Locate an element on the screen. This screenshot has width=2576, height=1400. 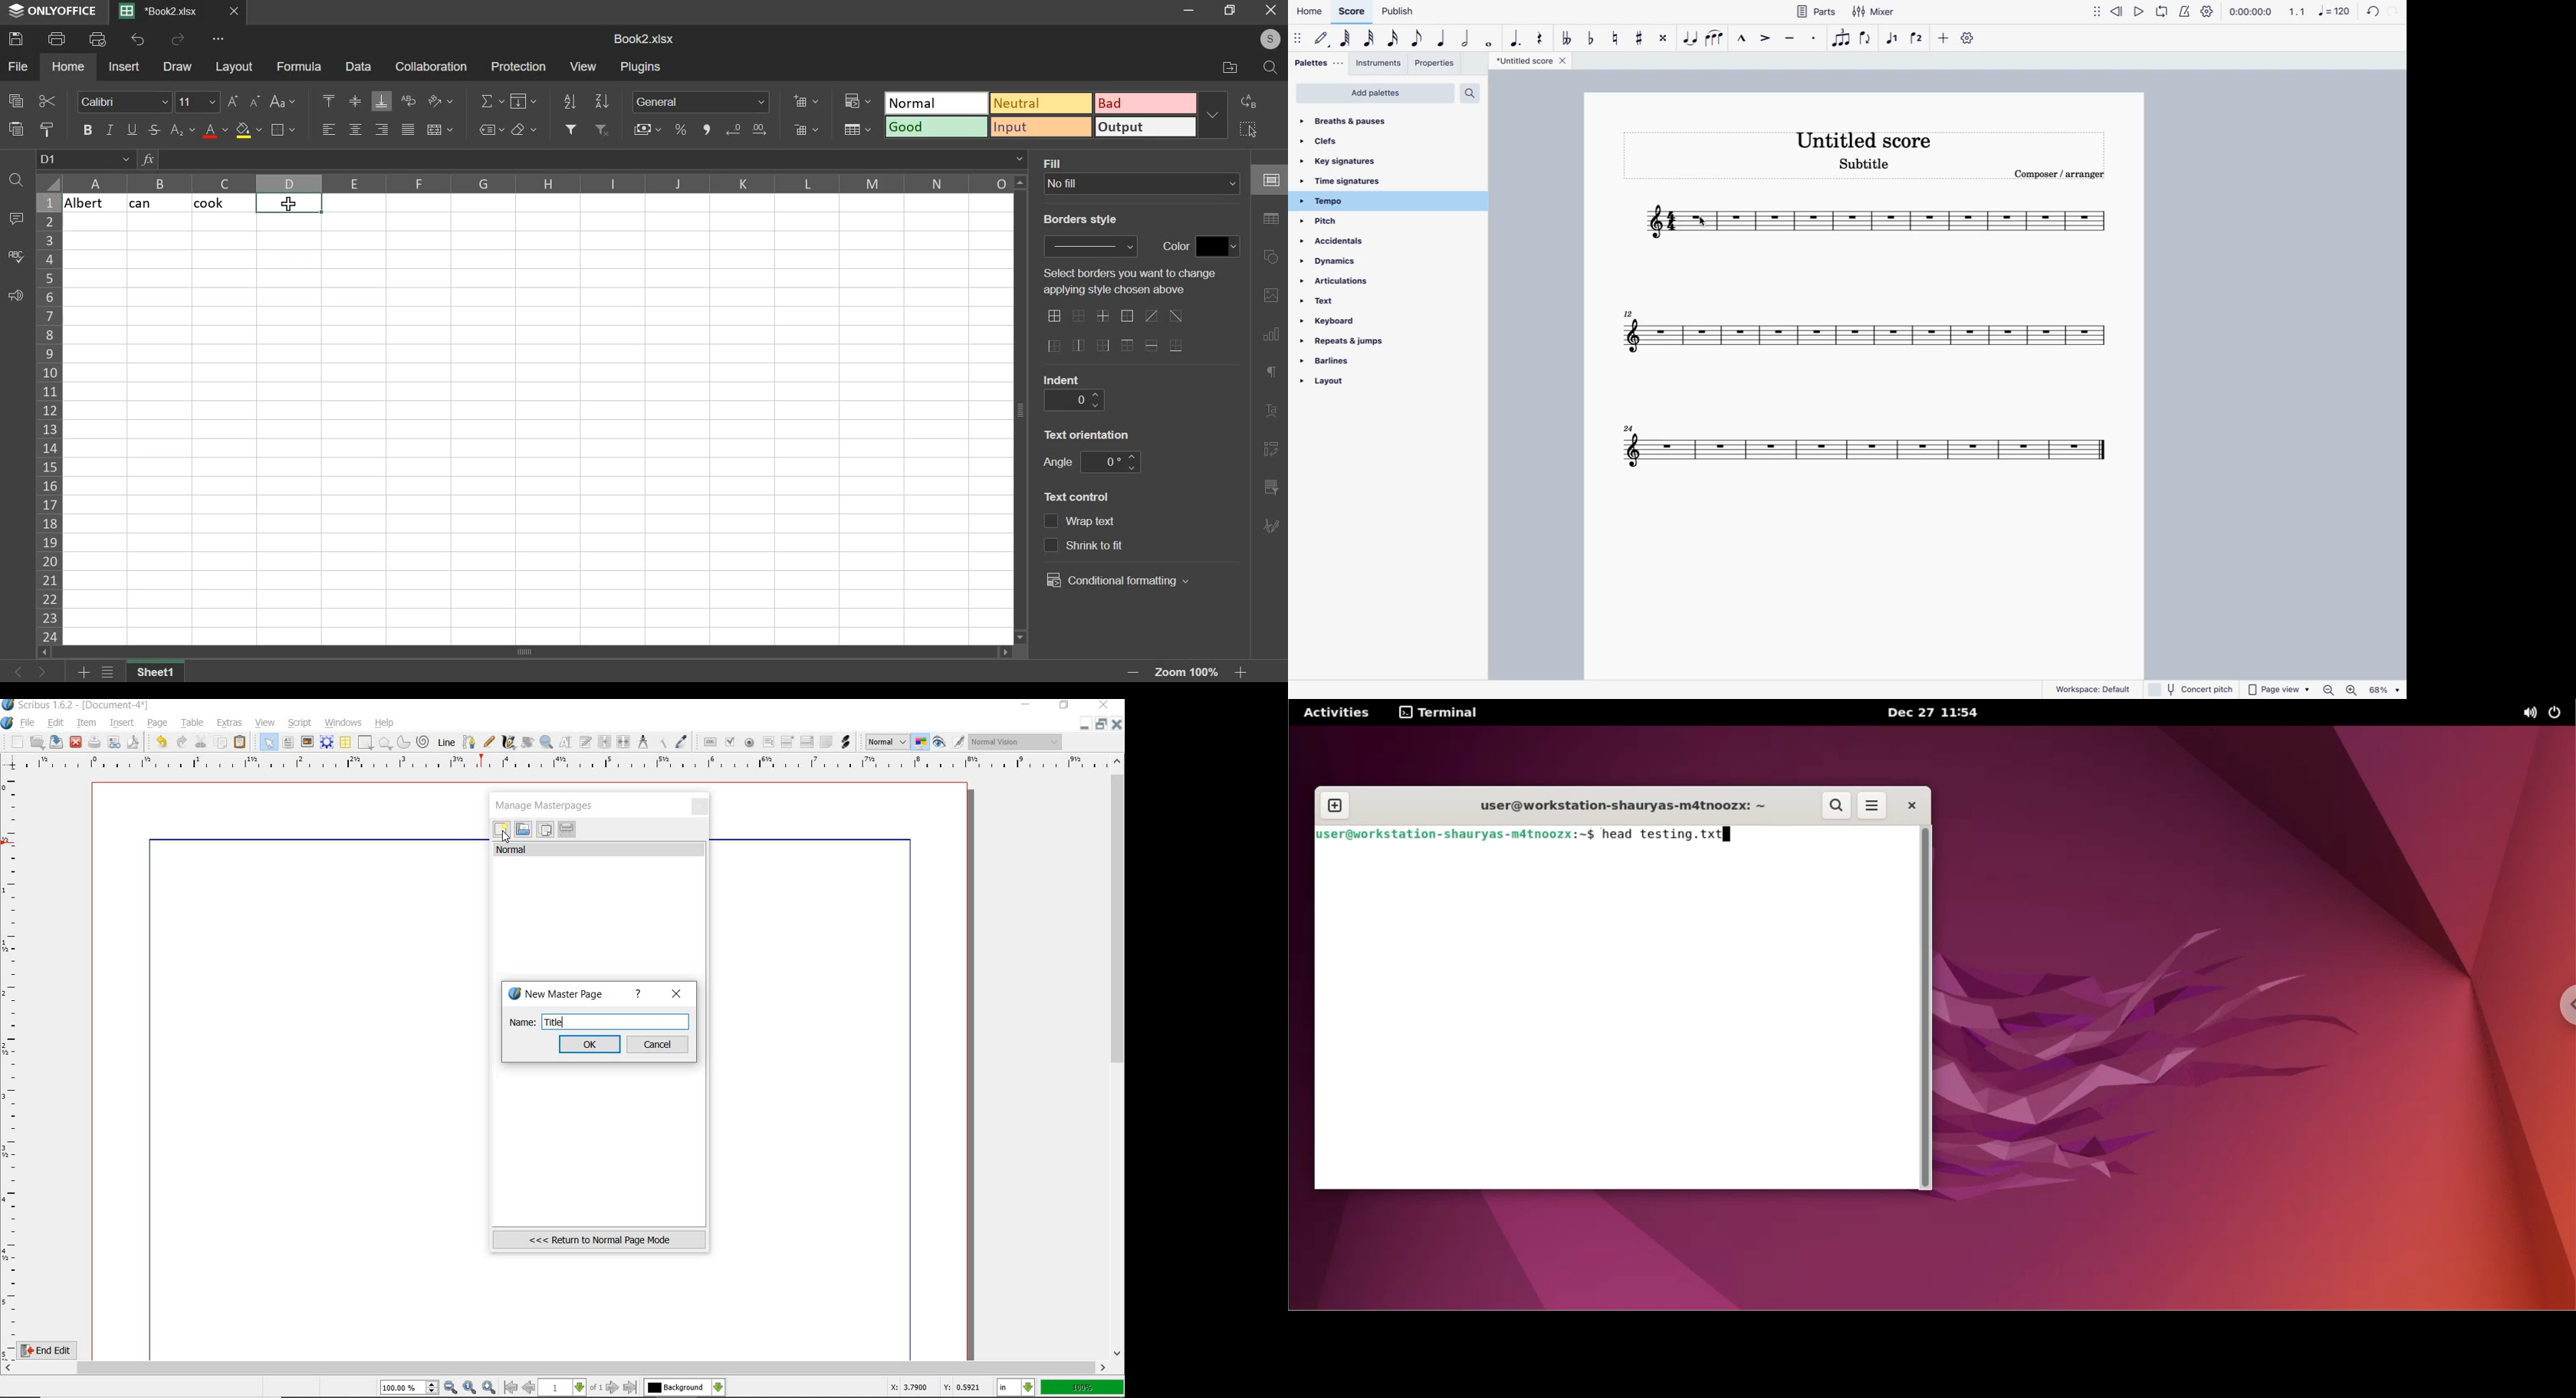
add palettes is located at coordinates (1376, 93).